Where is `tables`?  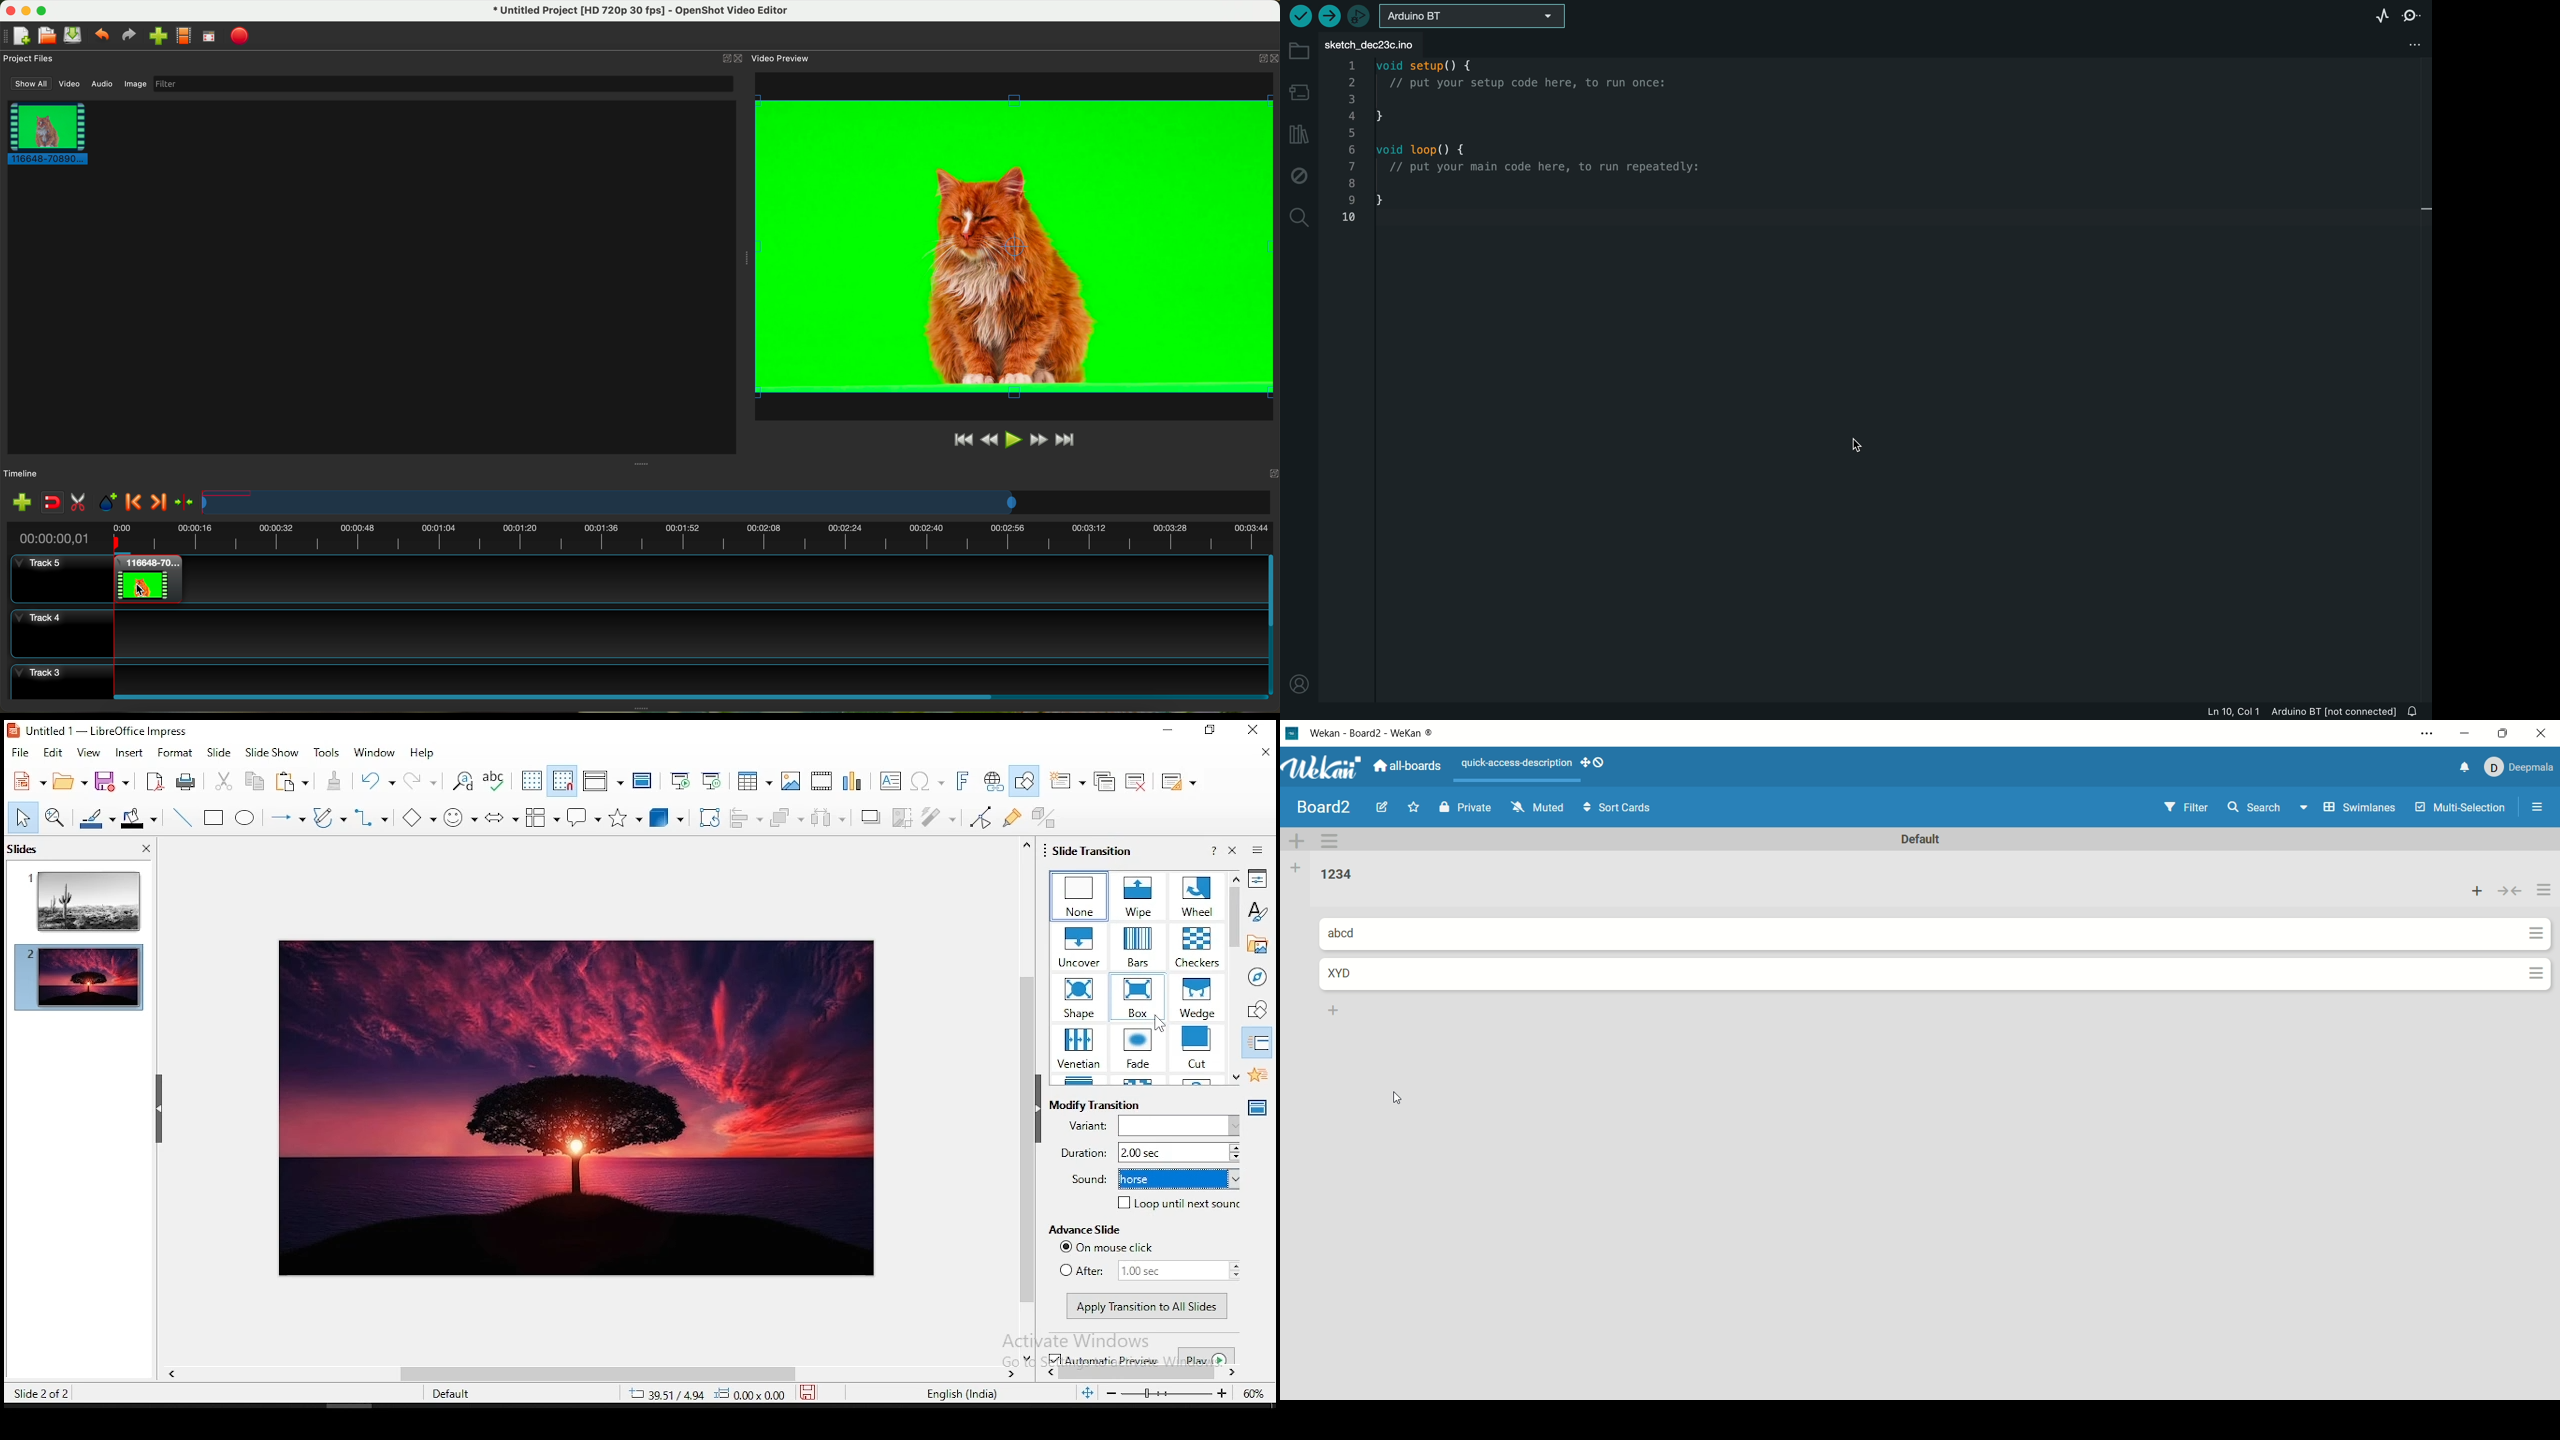
tables is located at coordinates (754, 779).